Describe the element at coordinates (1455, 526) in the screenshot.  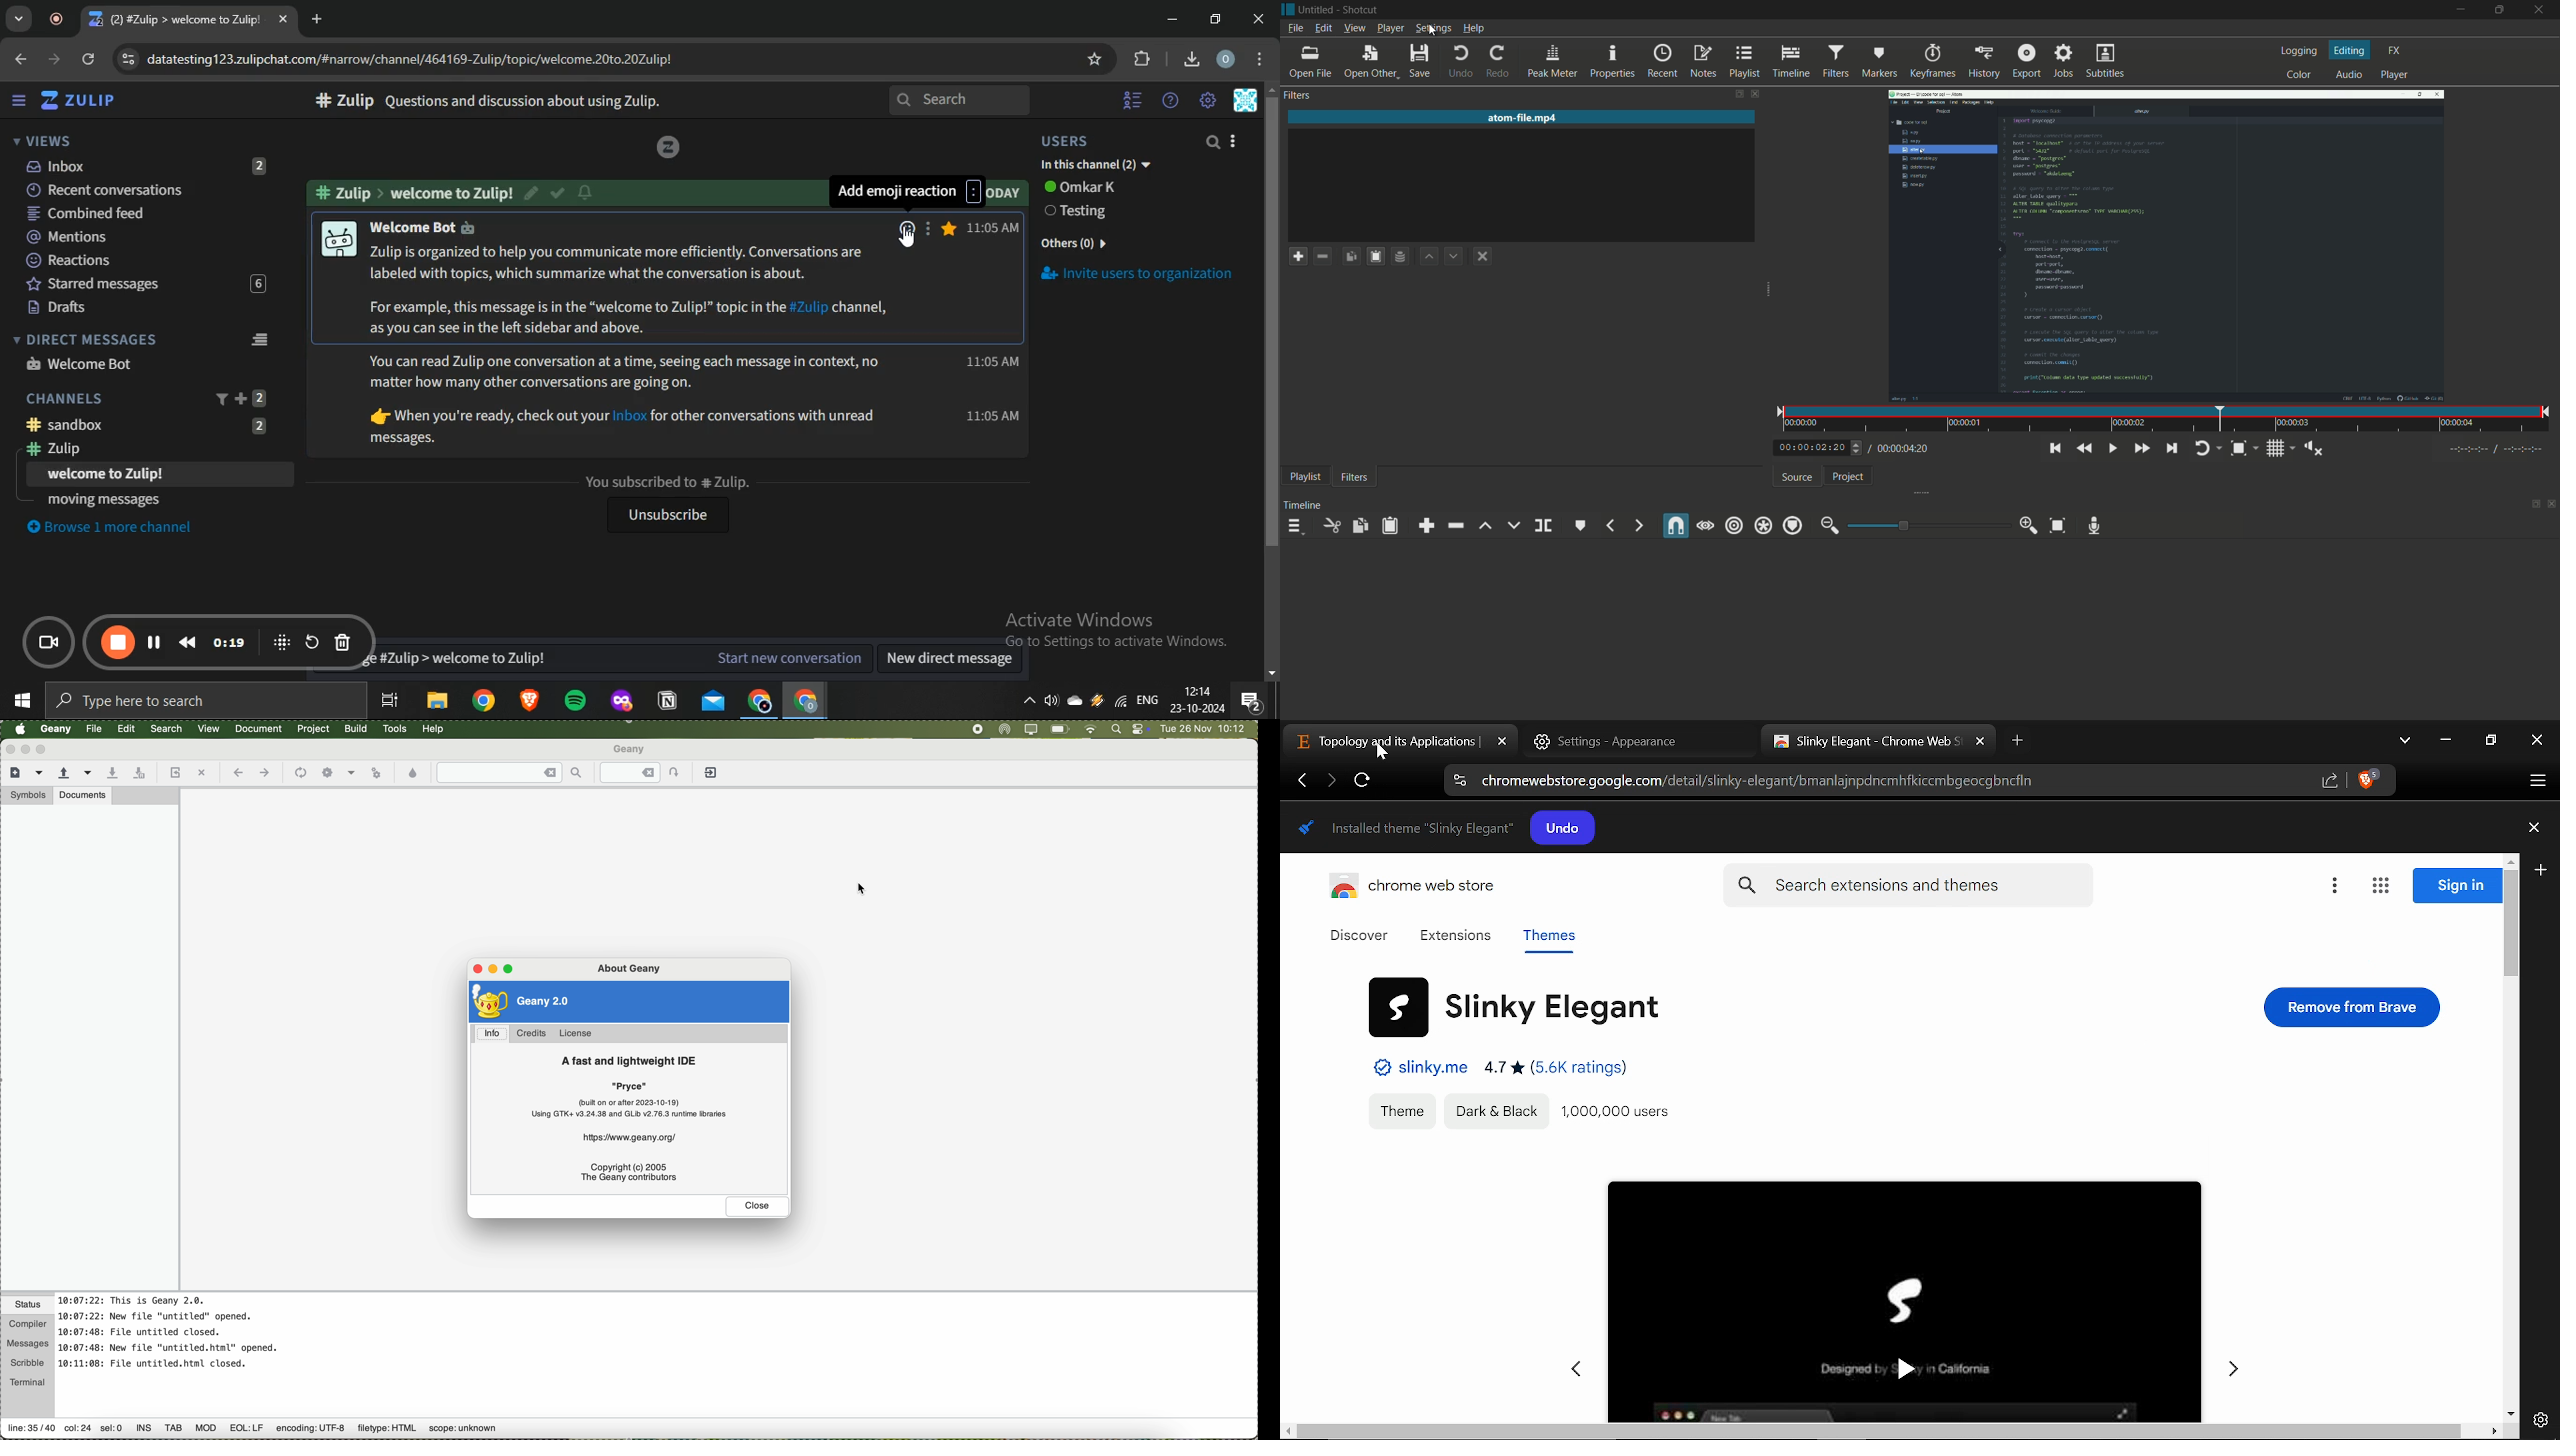
I see `ripple delete` at that location.